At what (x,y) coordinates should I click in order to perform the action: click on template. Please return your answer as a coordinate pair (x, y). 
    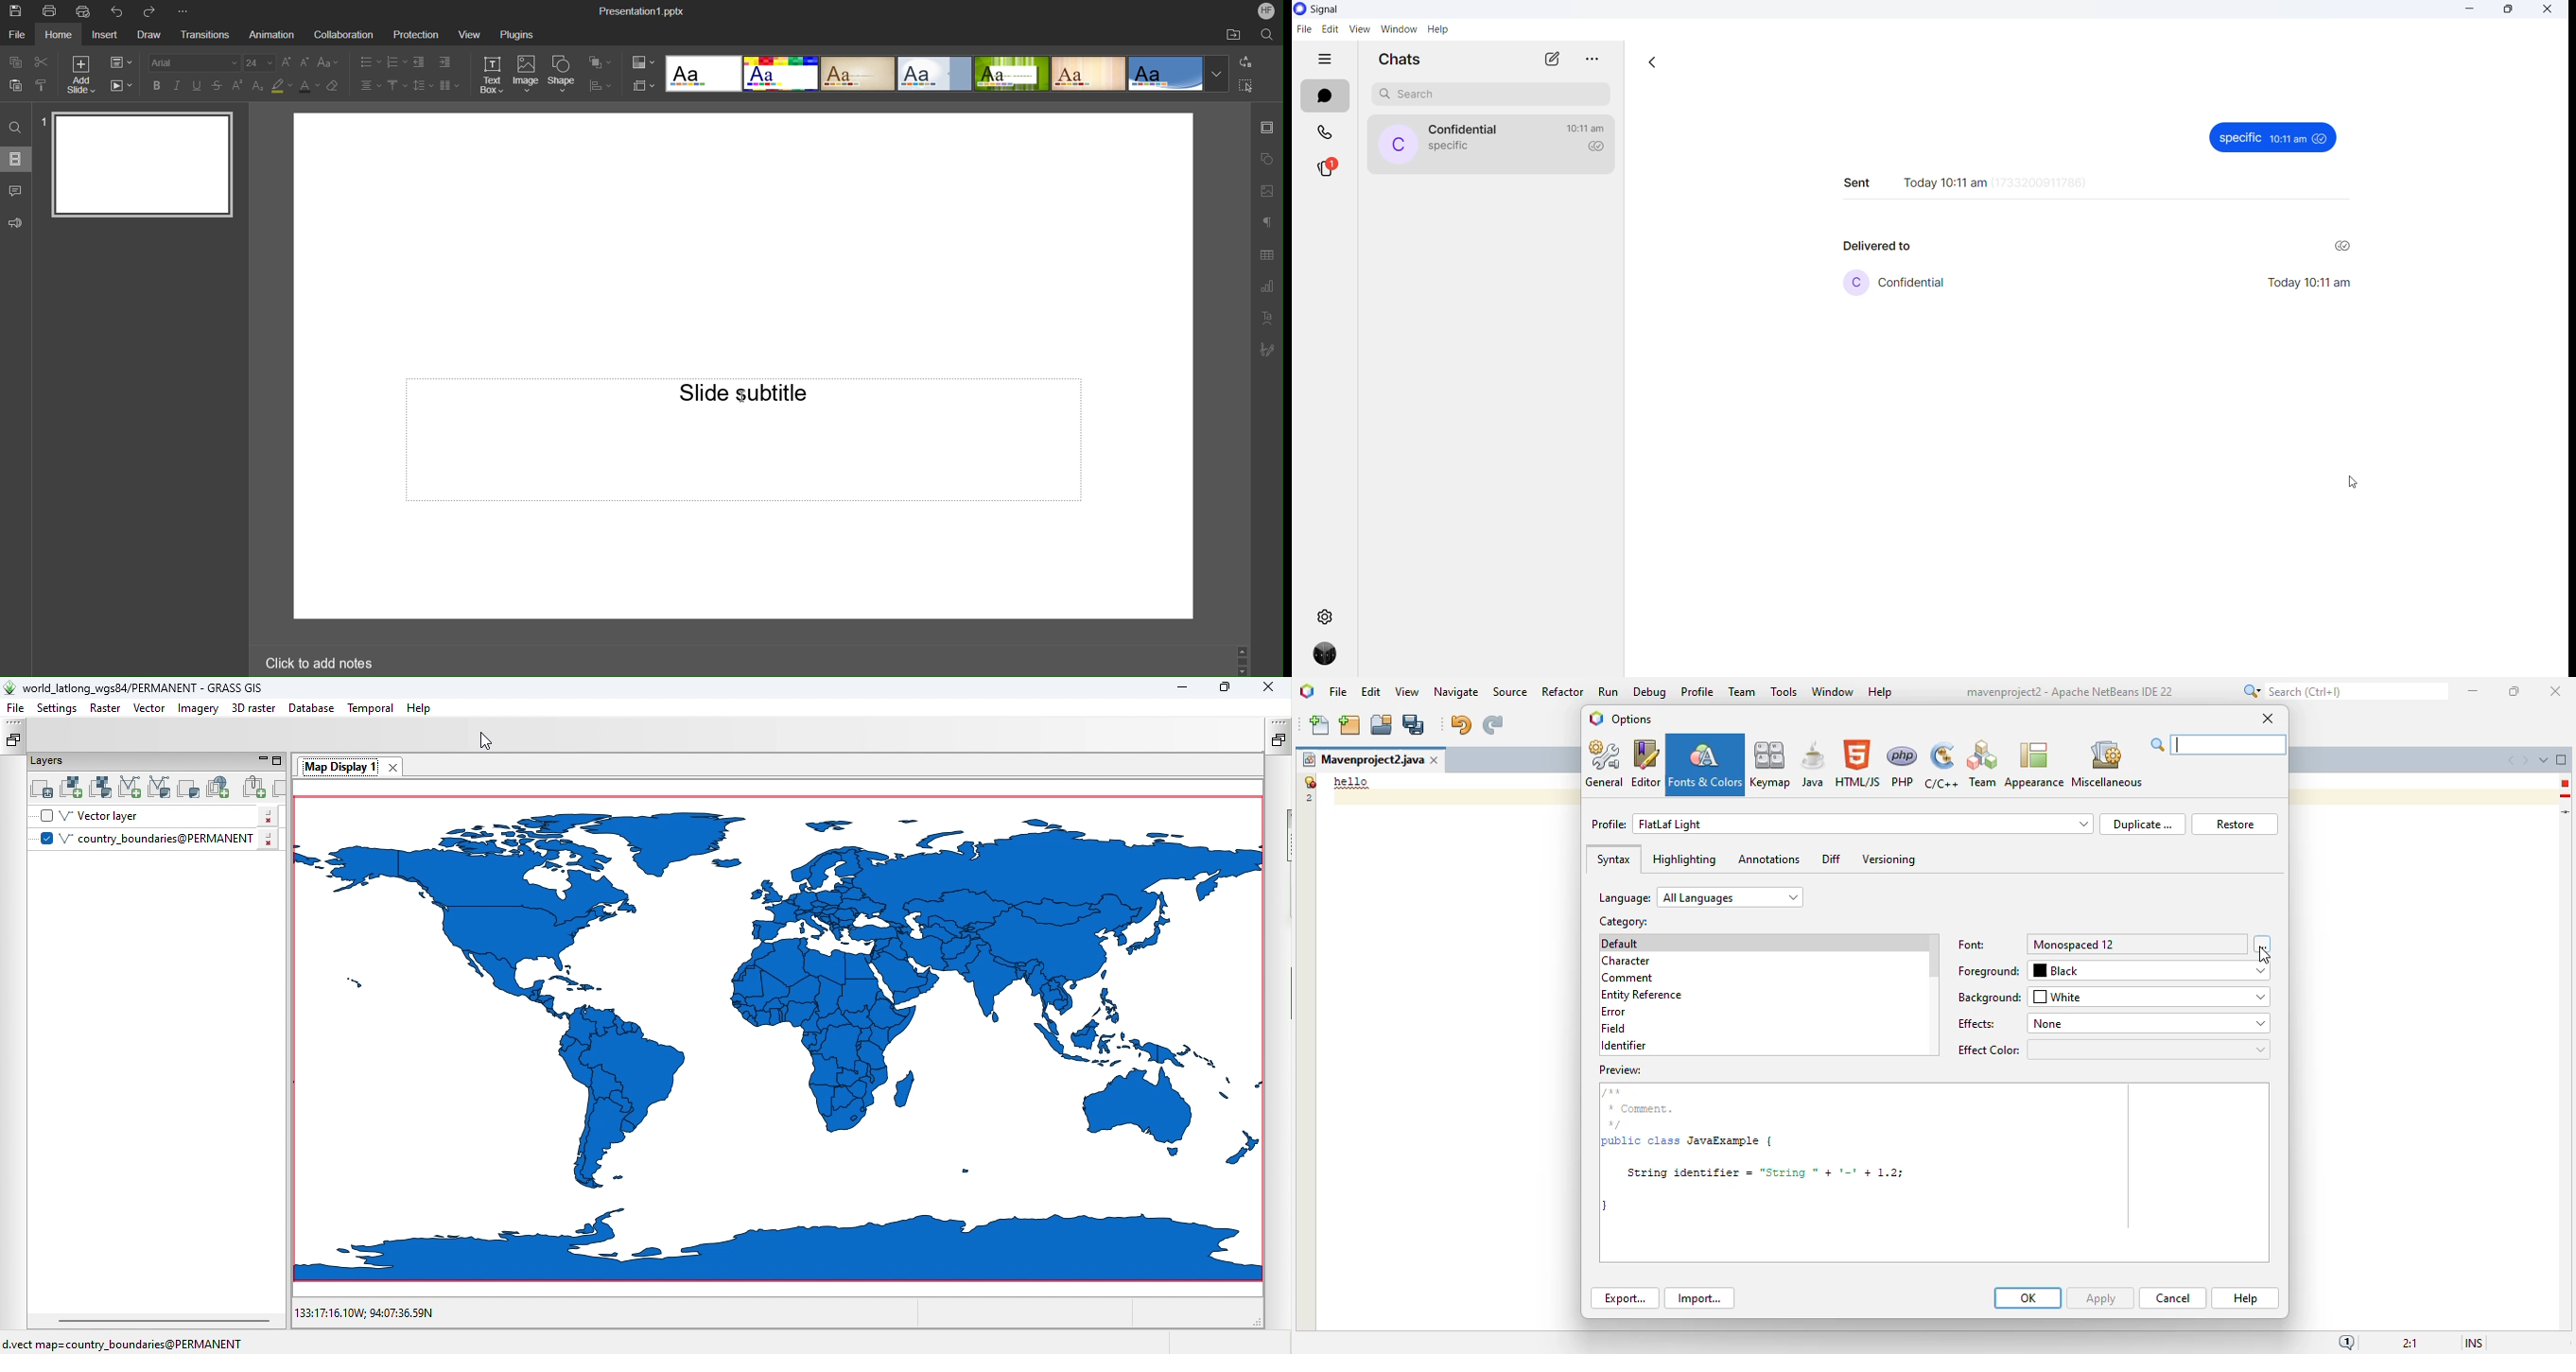
    Looking at the image, I should click on (857, 74).